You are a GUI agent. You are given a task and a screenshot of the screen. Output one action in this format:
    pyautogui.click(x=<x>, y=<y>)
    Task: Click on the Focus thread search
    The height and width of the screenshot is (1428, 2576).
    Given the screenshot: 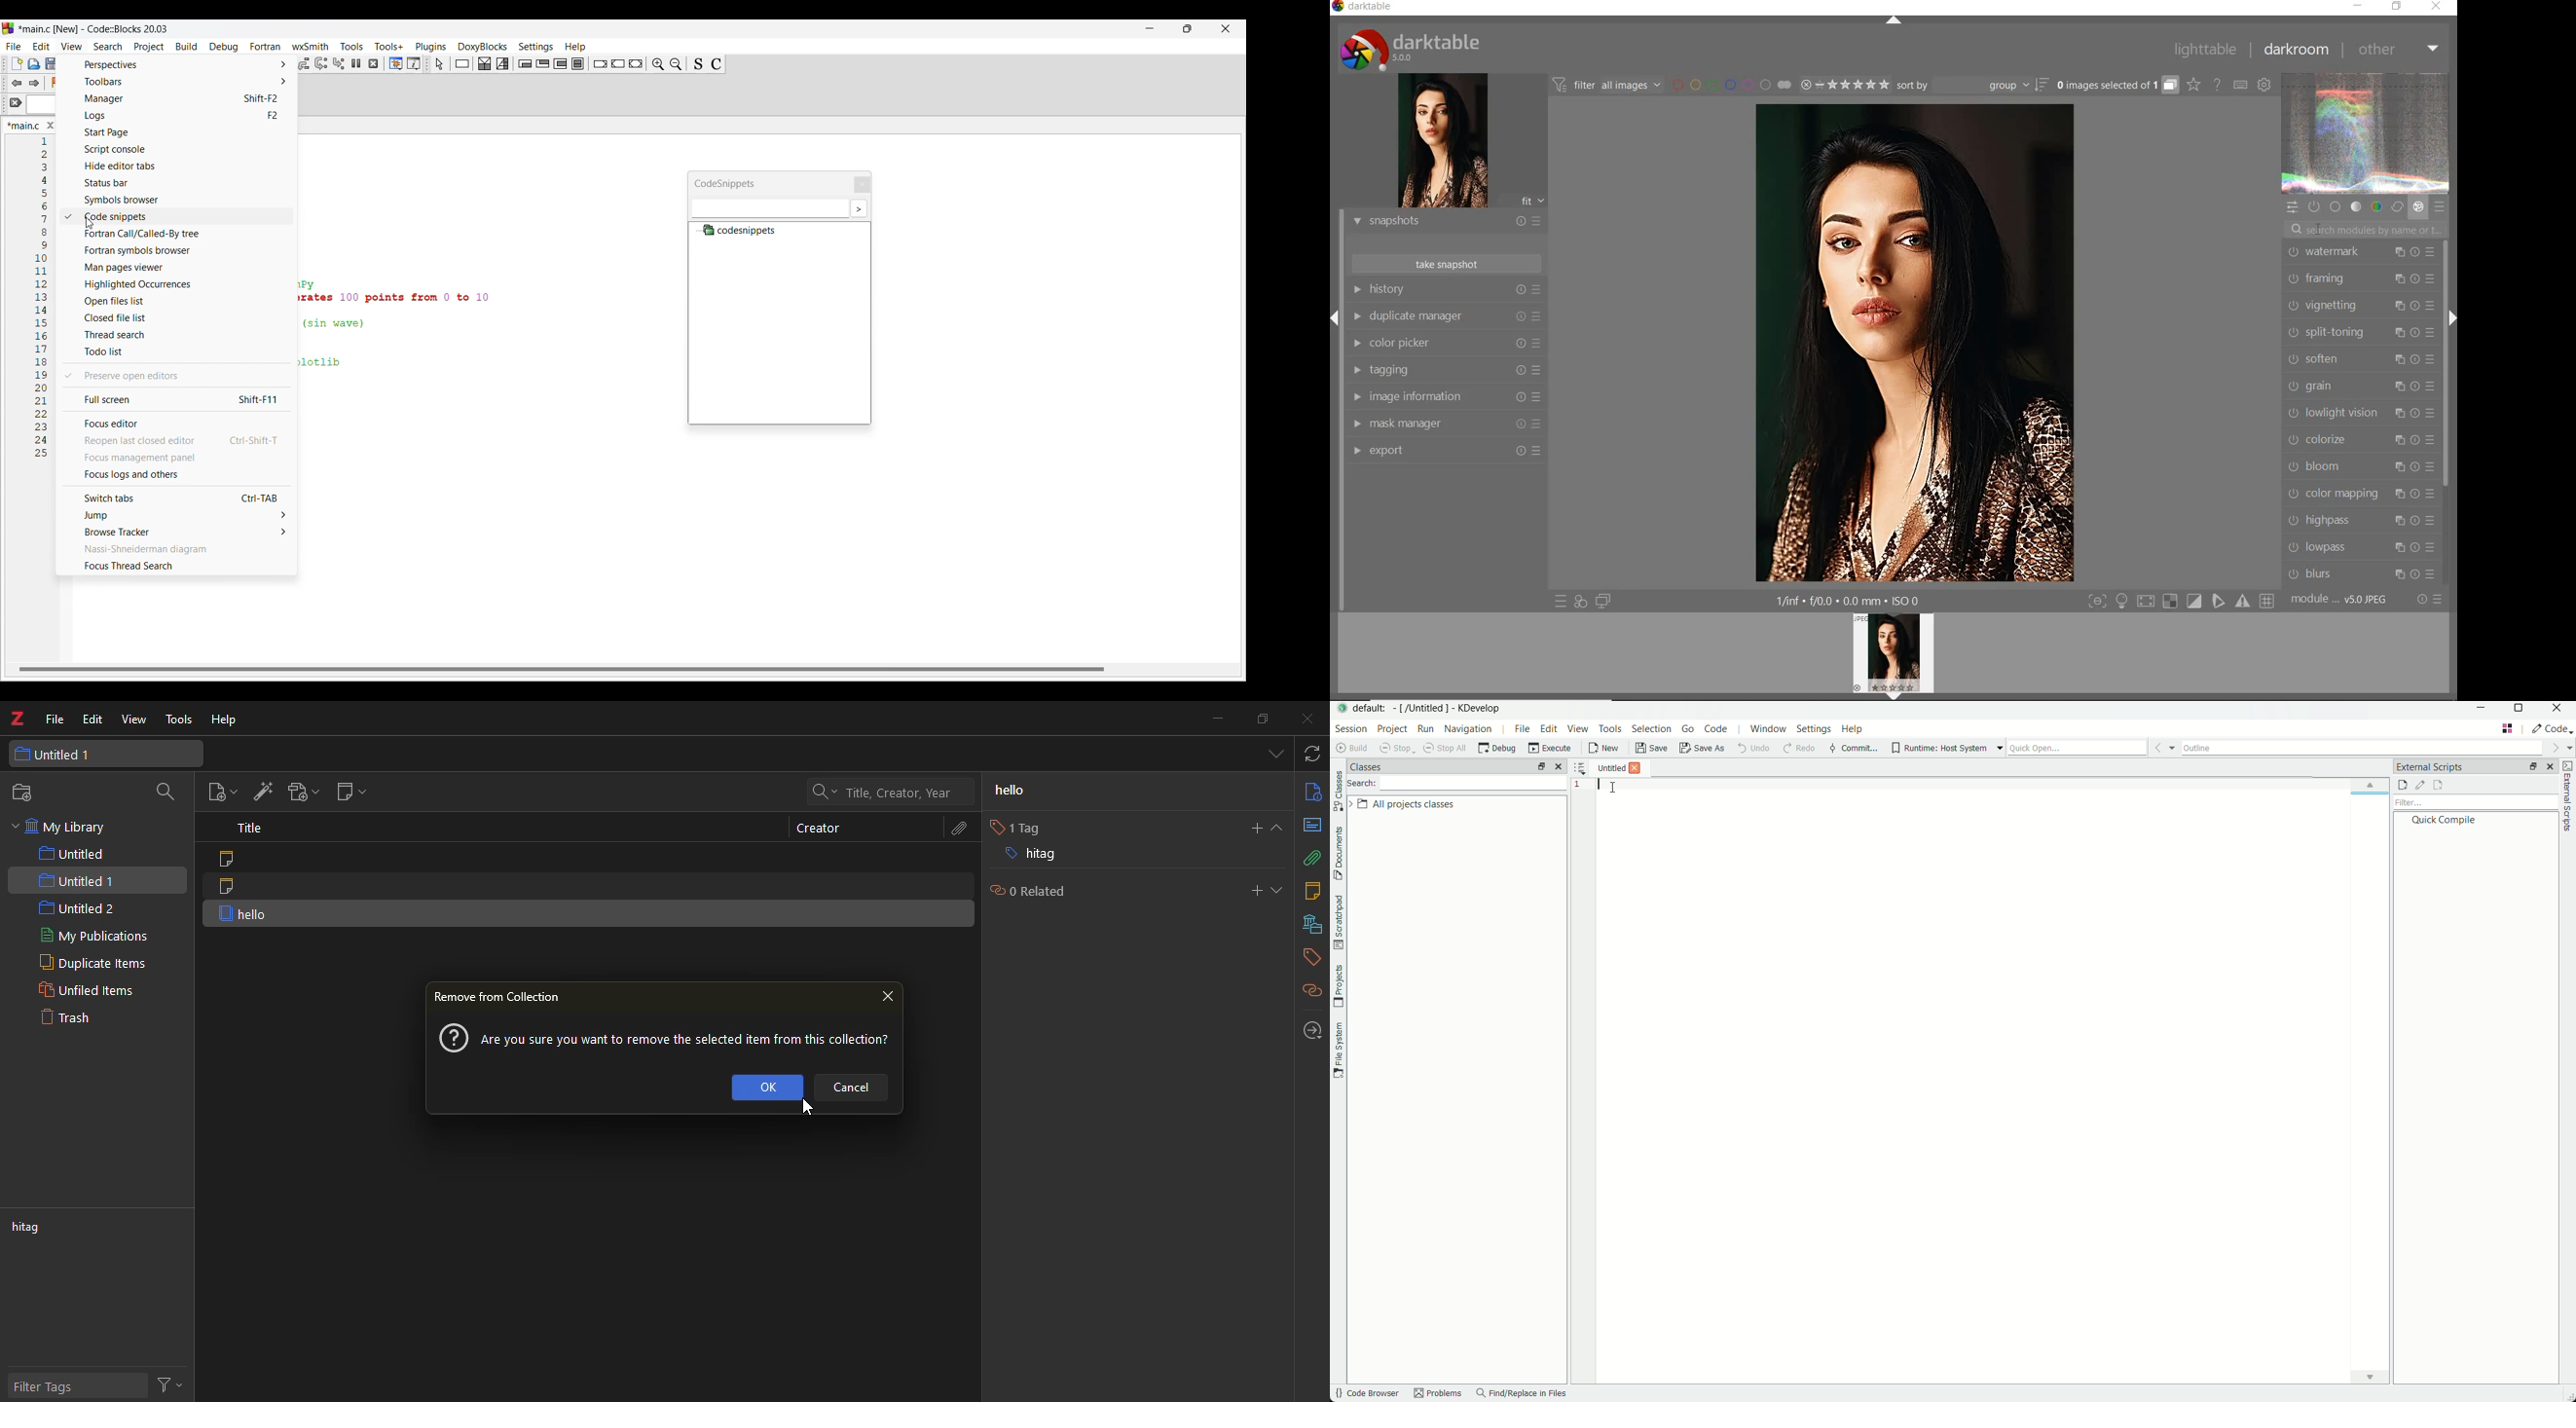 What is the action you would take?
    pyautogui.click(x=177, y=565)
    